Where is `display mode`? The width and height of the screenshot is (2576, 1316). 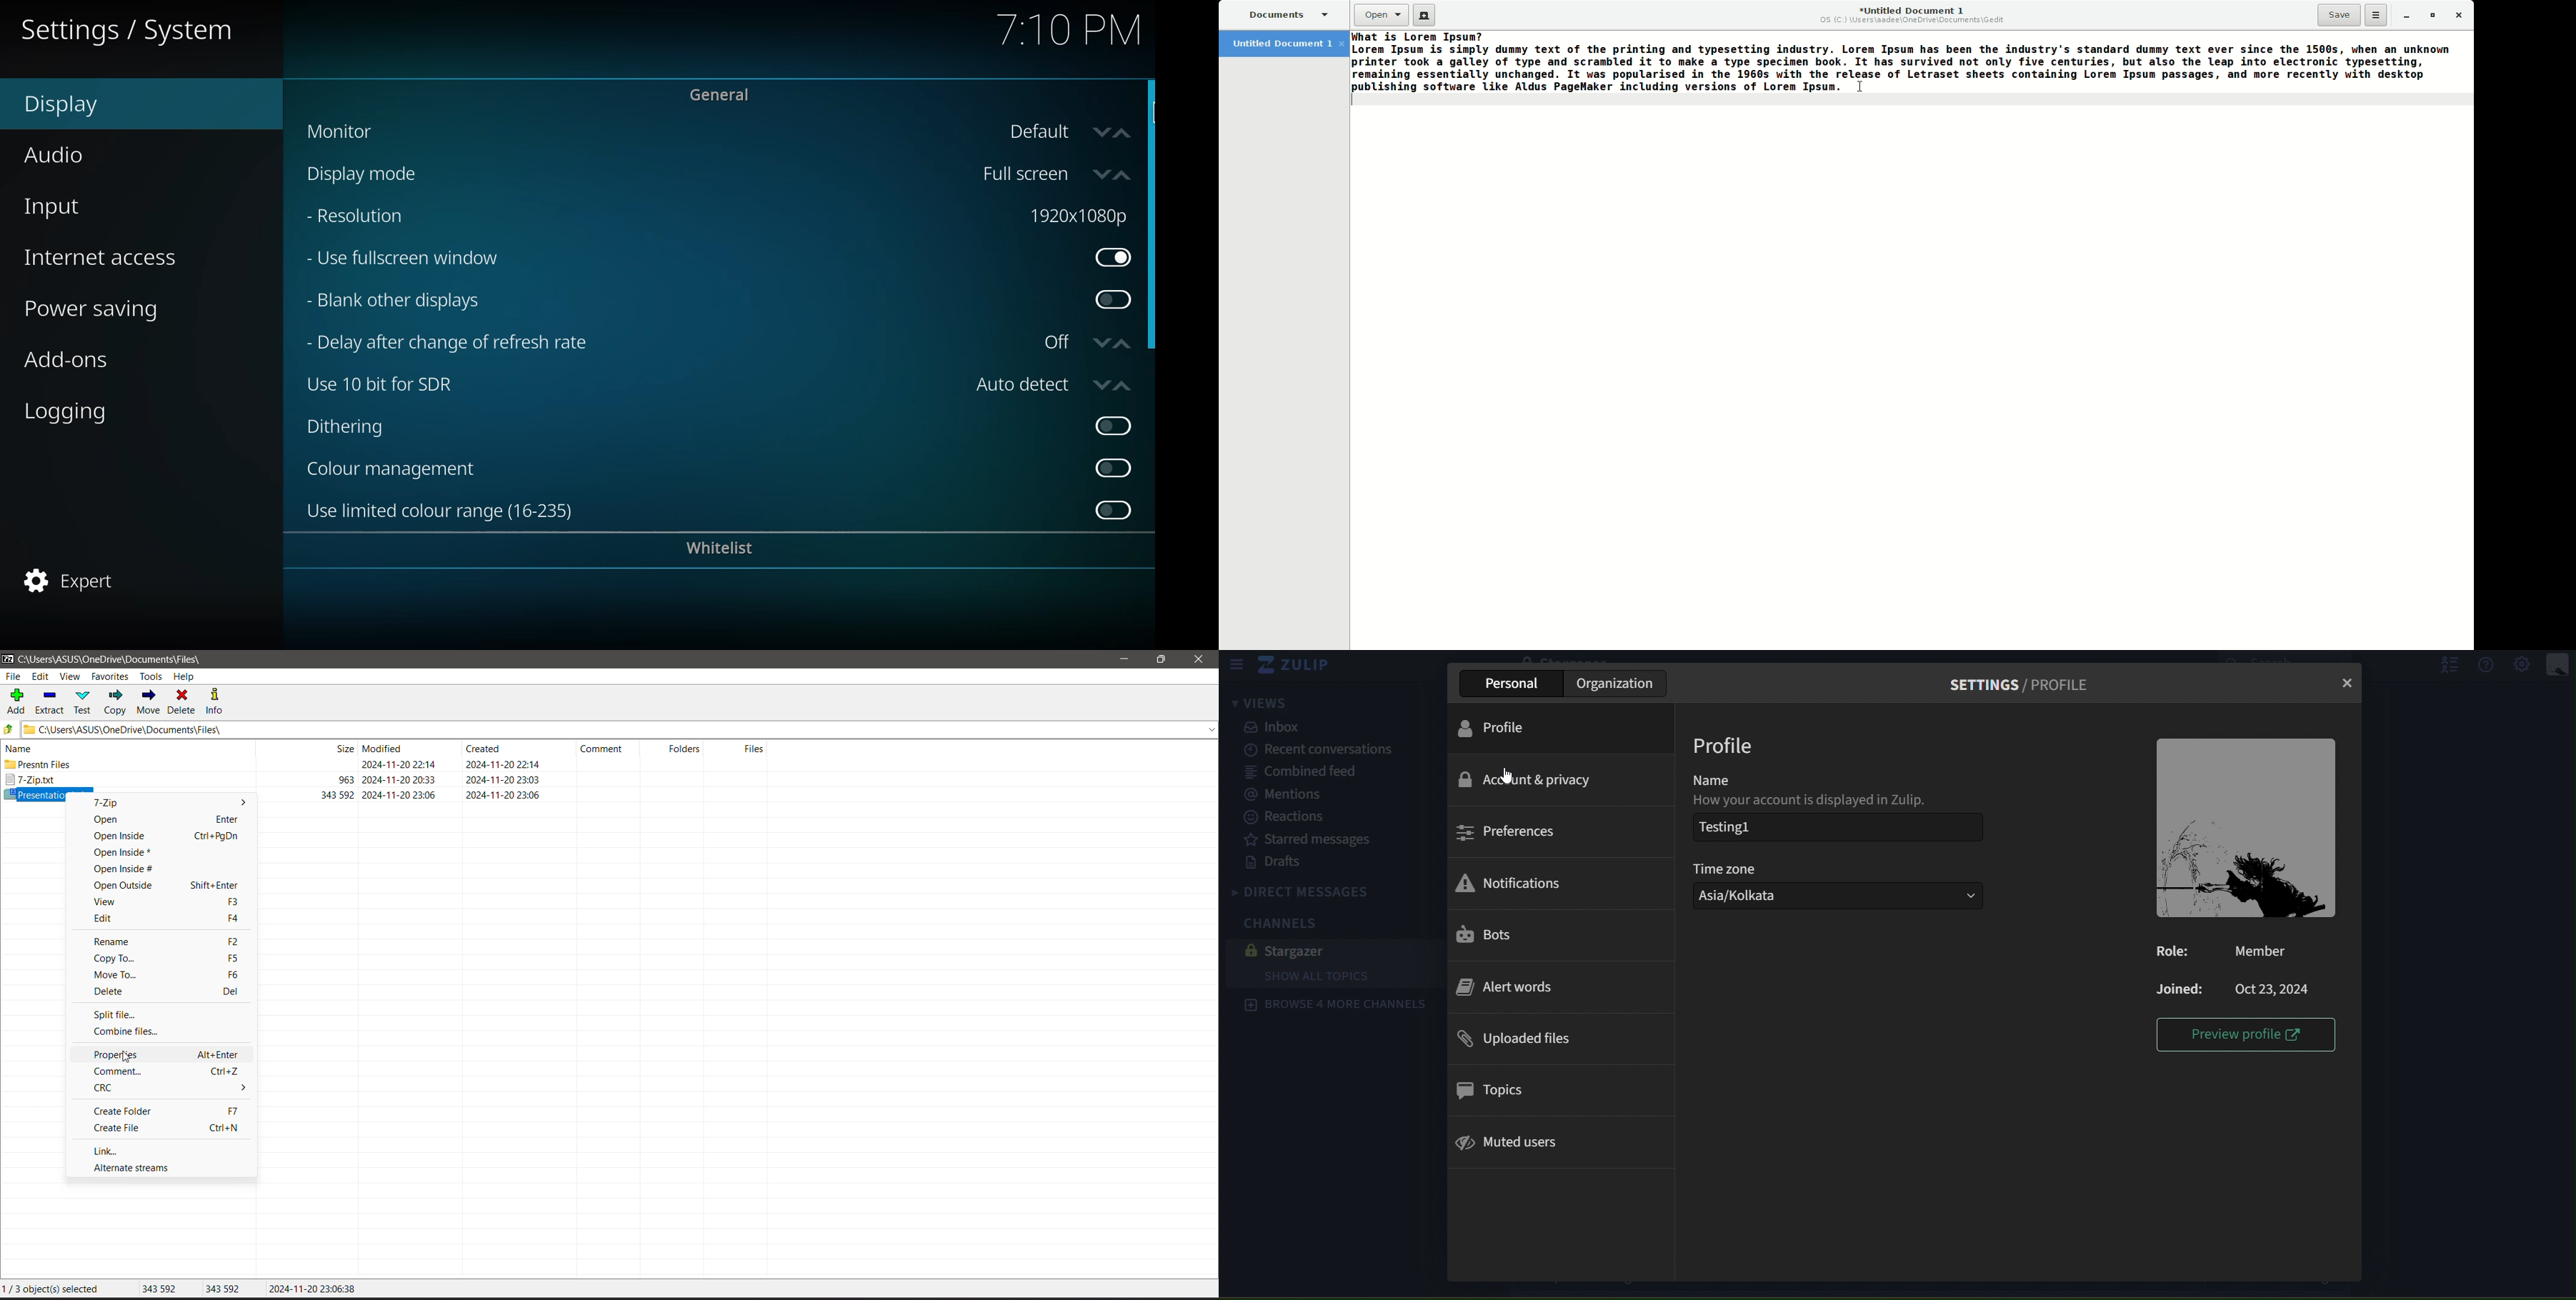 display mode is located at coordinates (364, 174).